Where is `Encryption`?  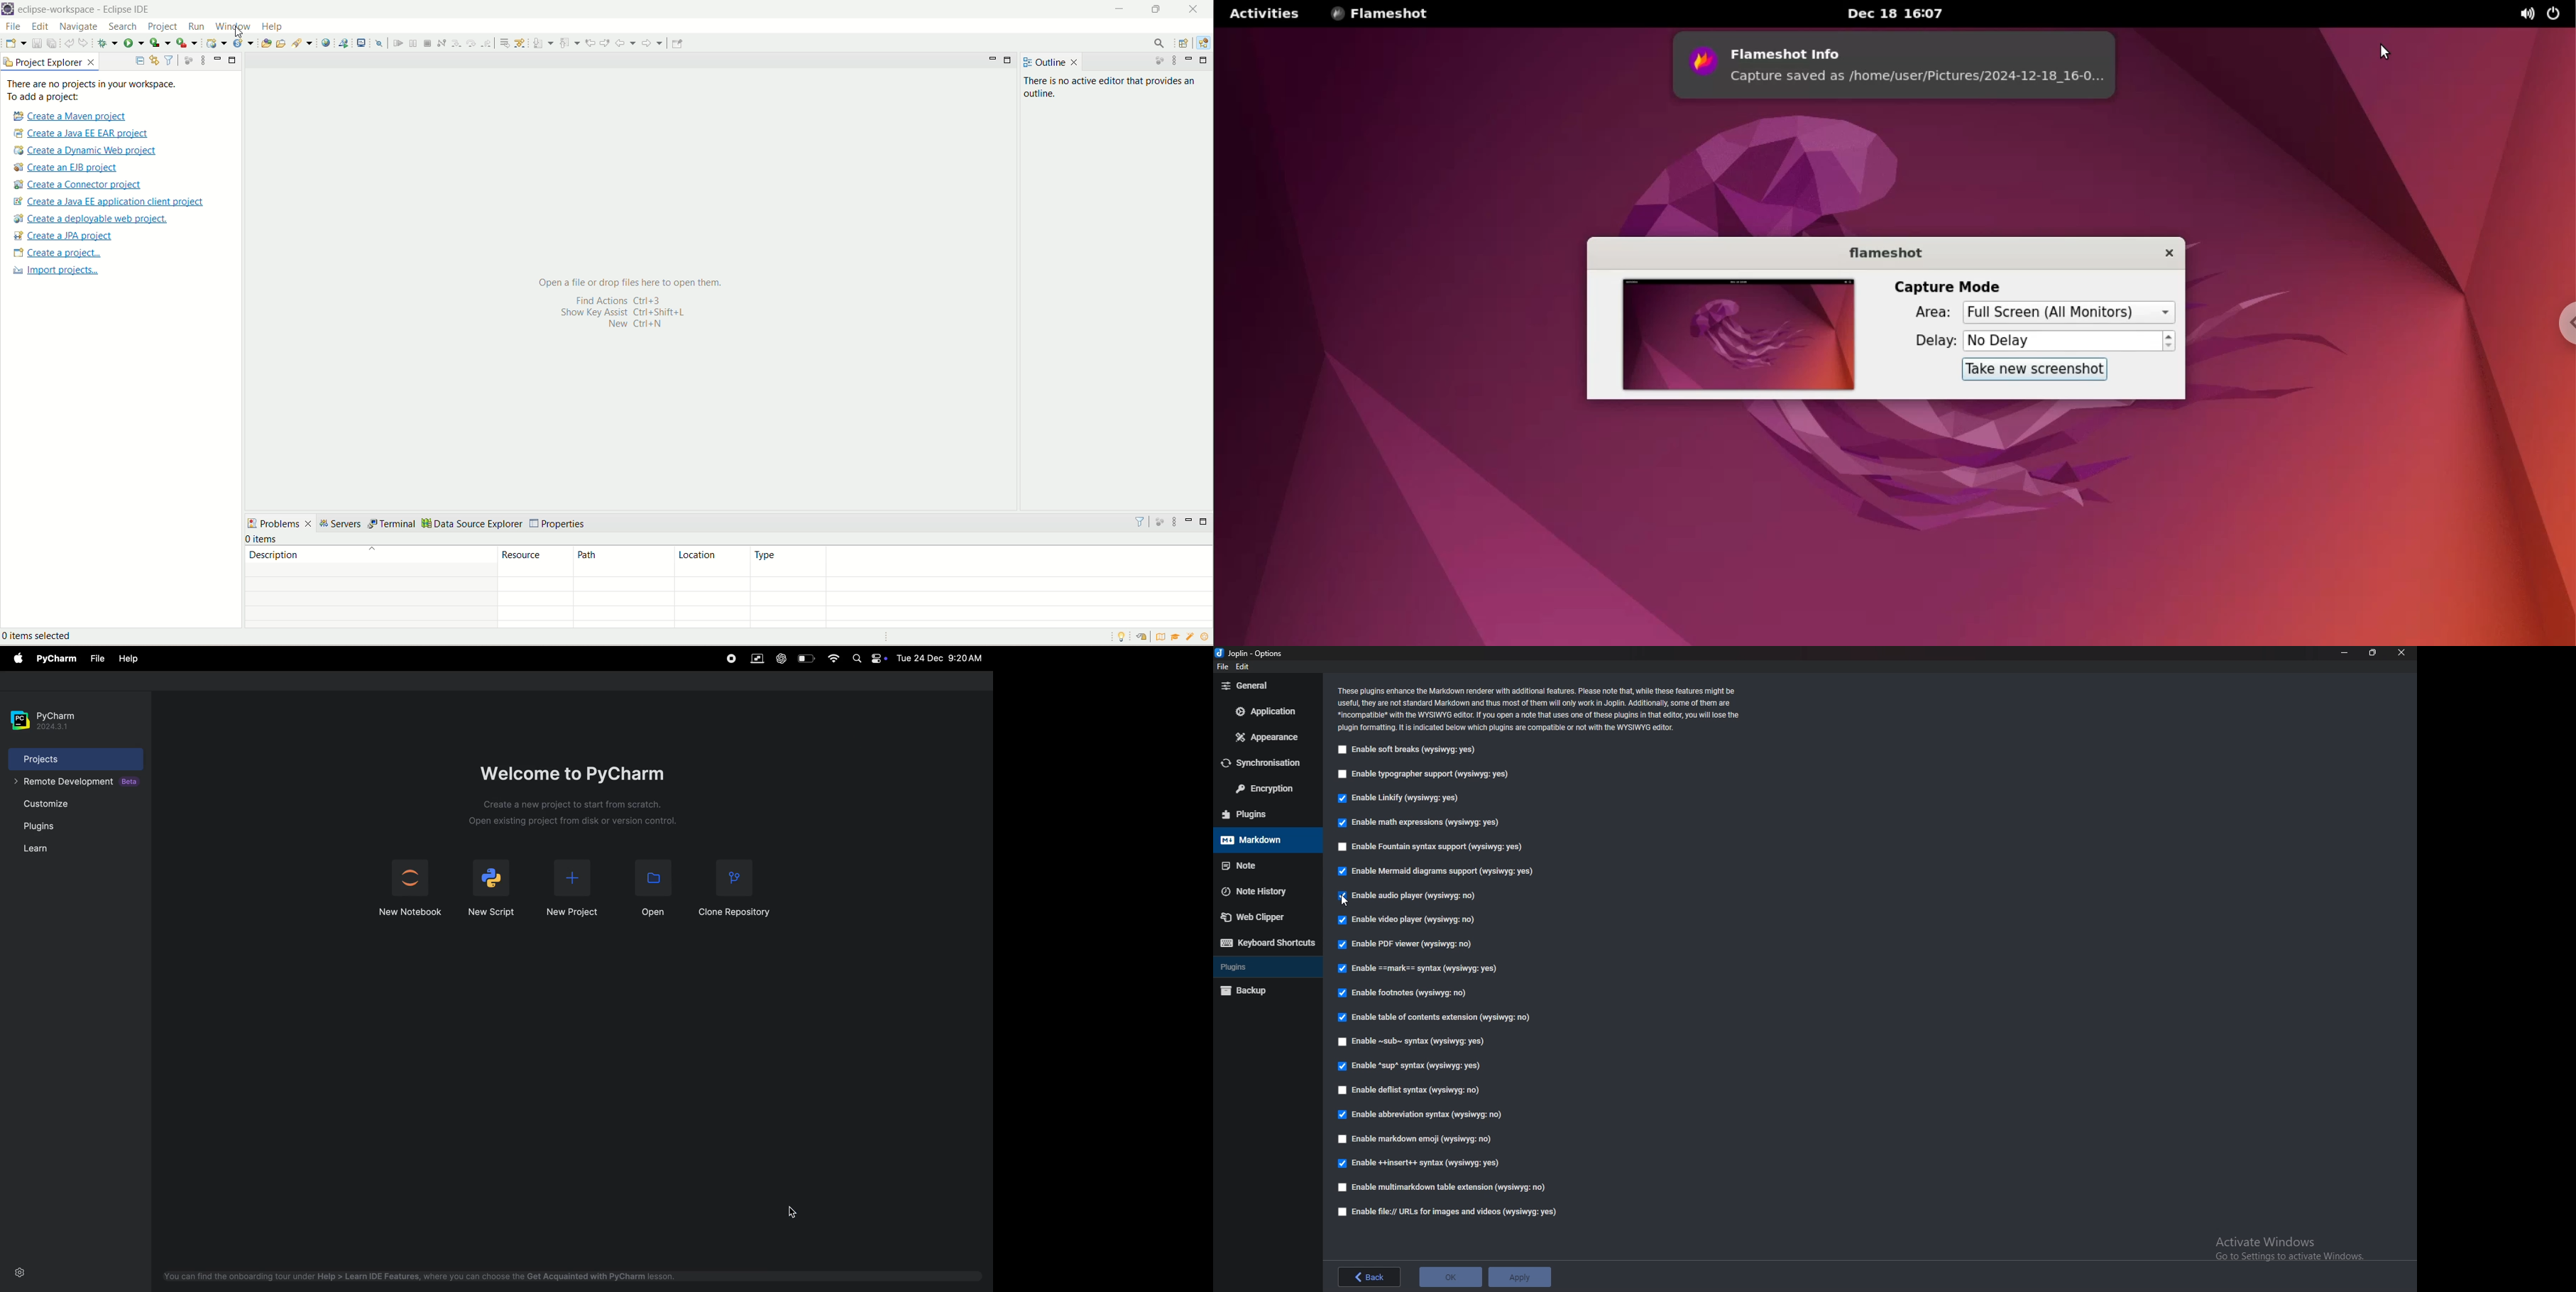
Encryption is located at coordinates (1265, 788).